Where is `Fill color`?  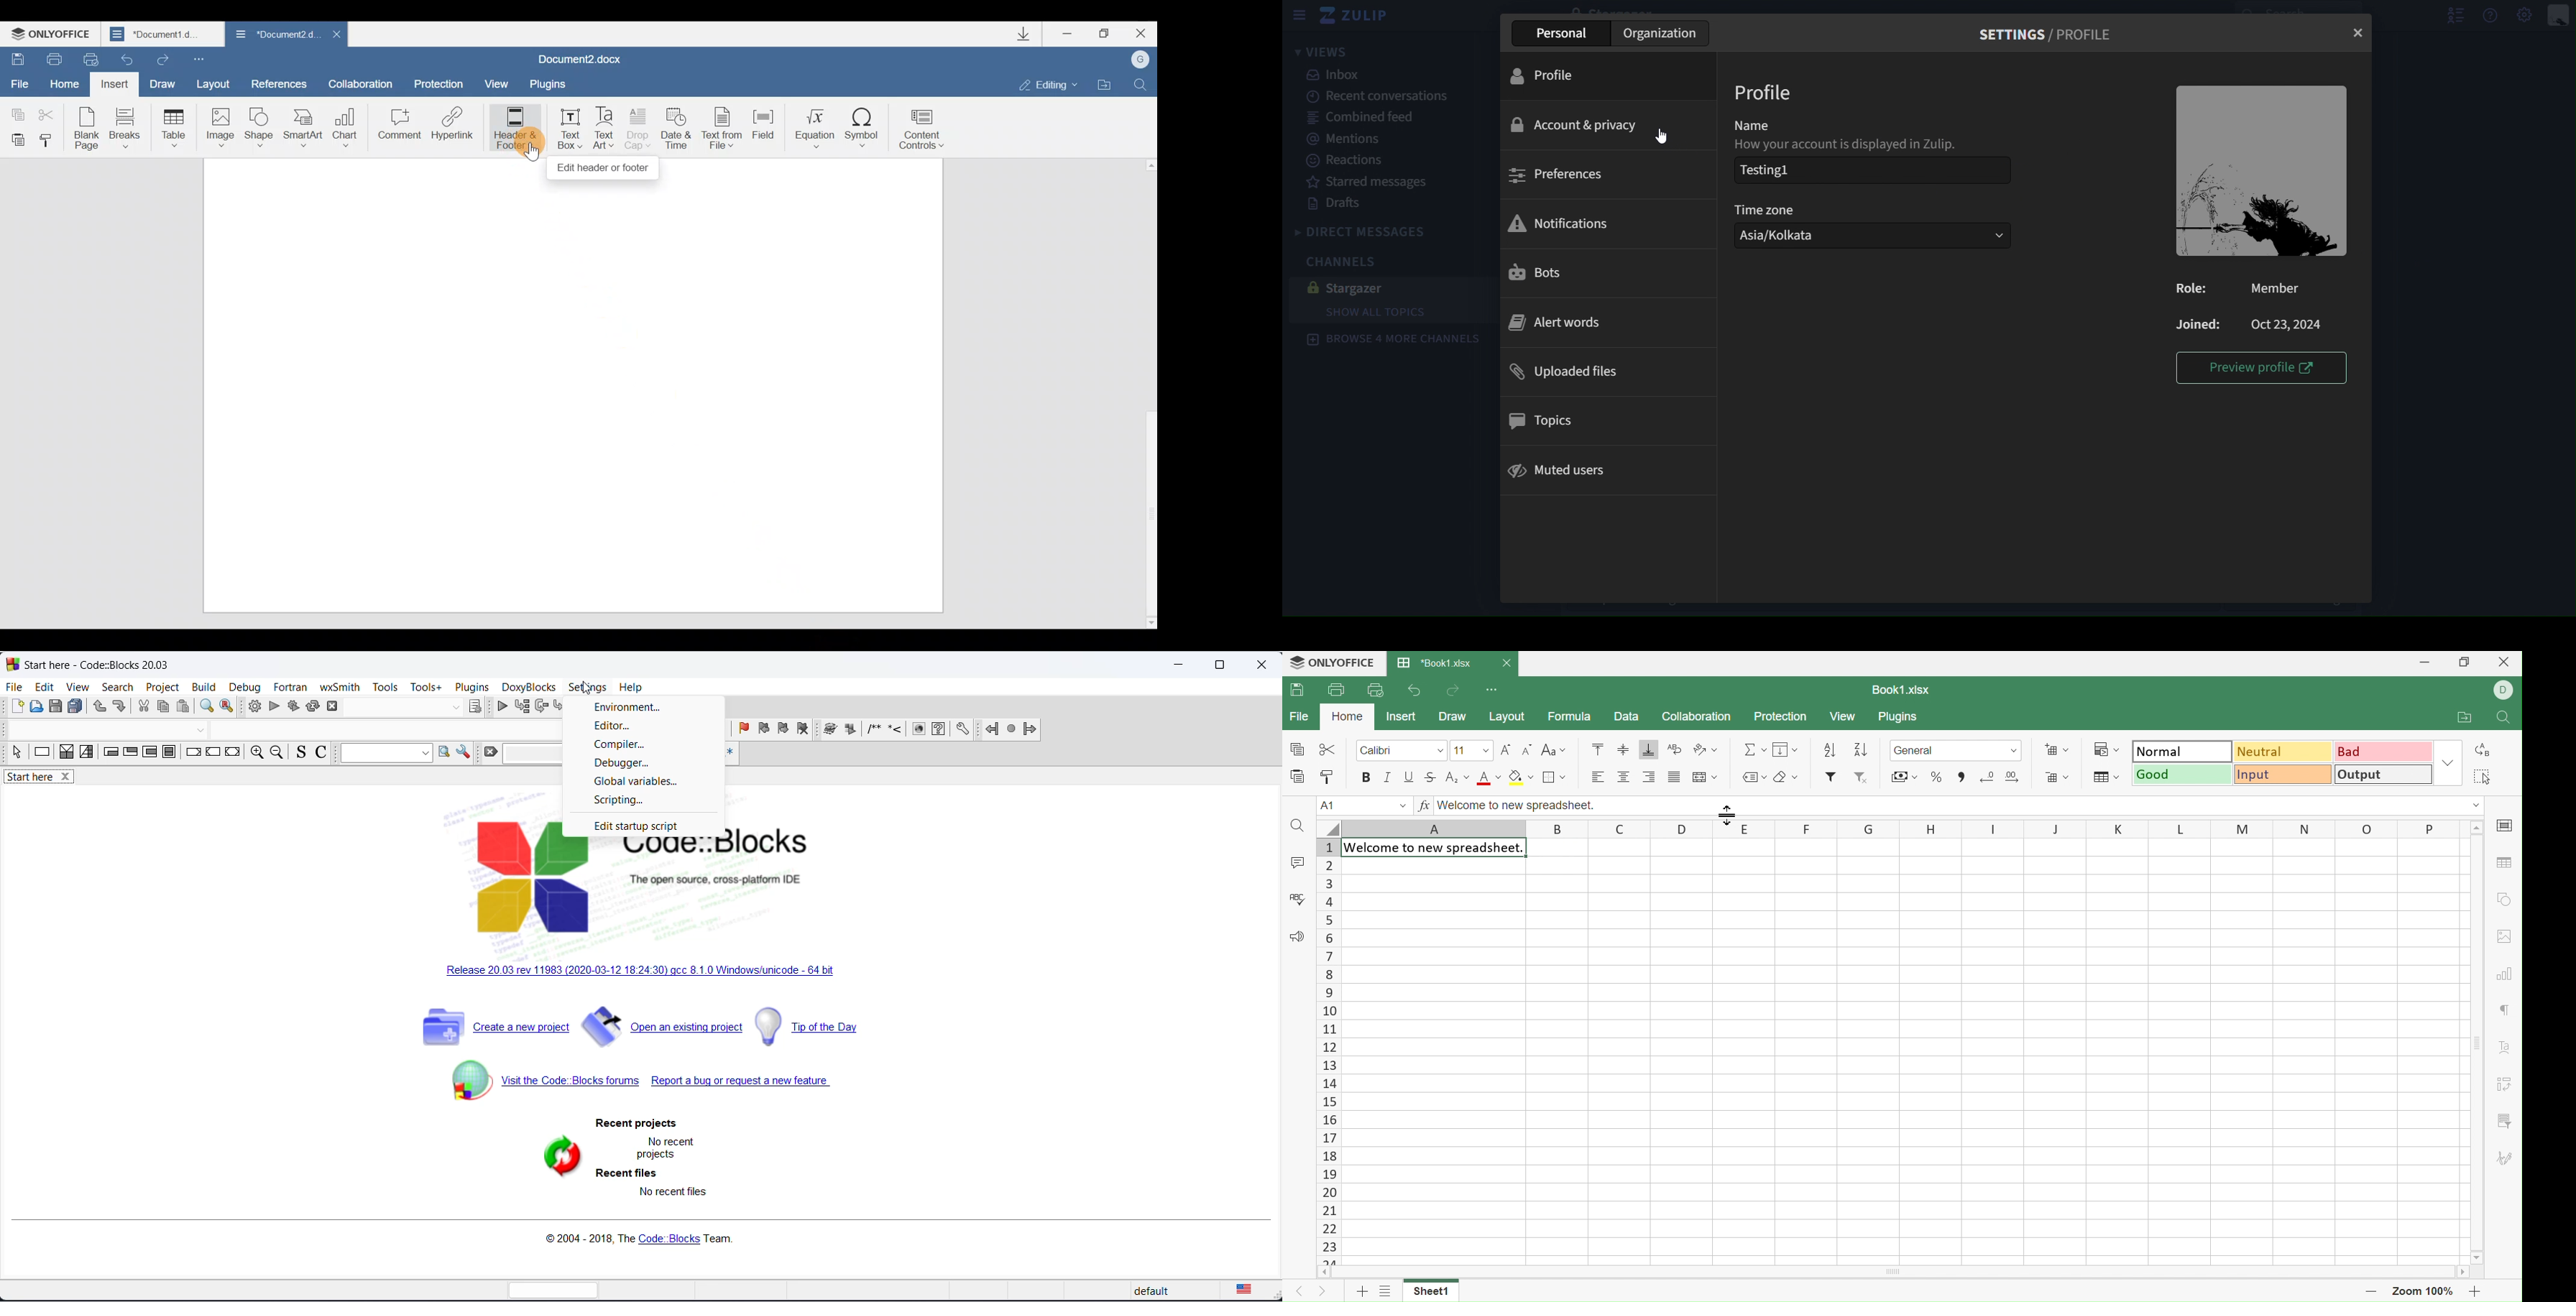
Fill color is located at coordinates (1521, 777).